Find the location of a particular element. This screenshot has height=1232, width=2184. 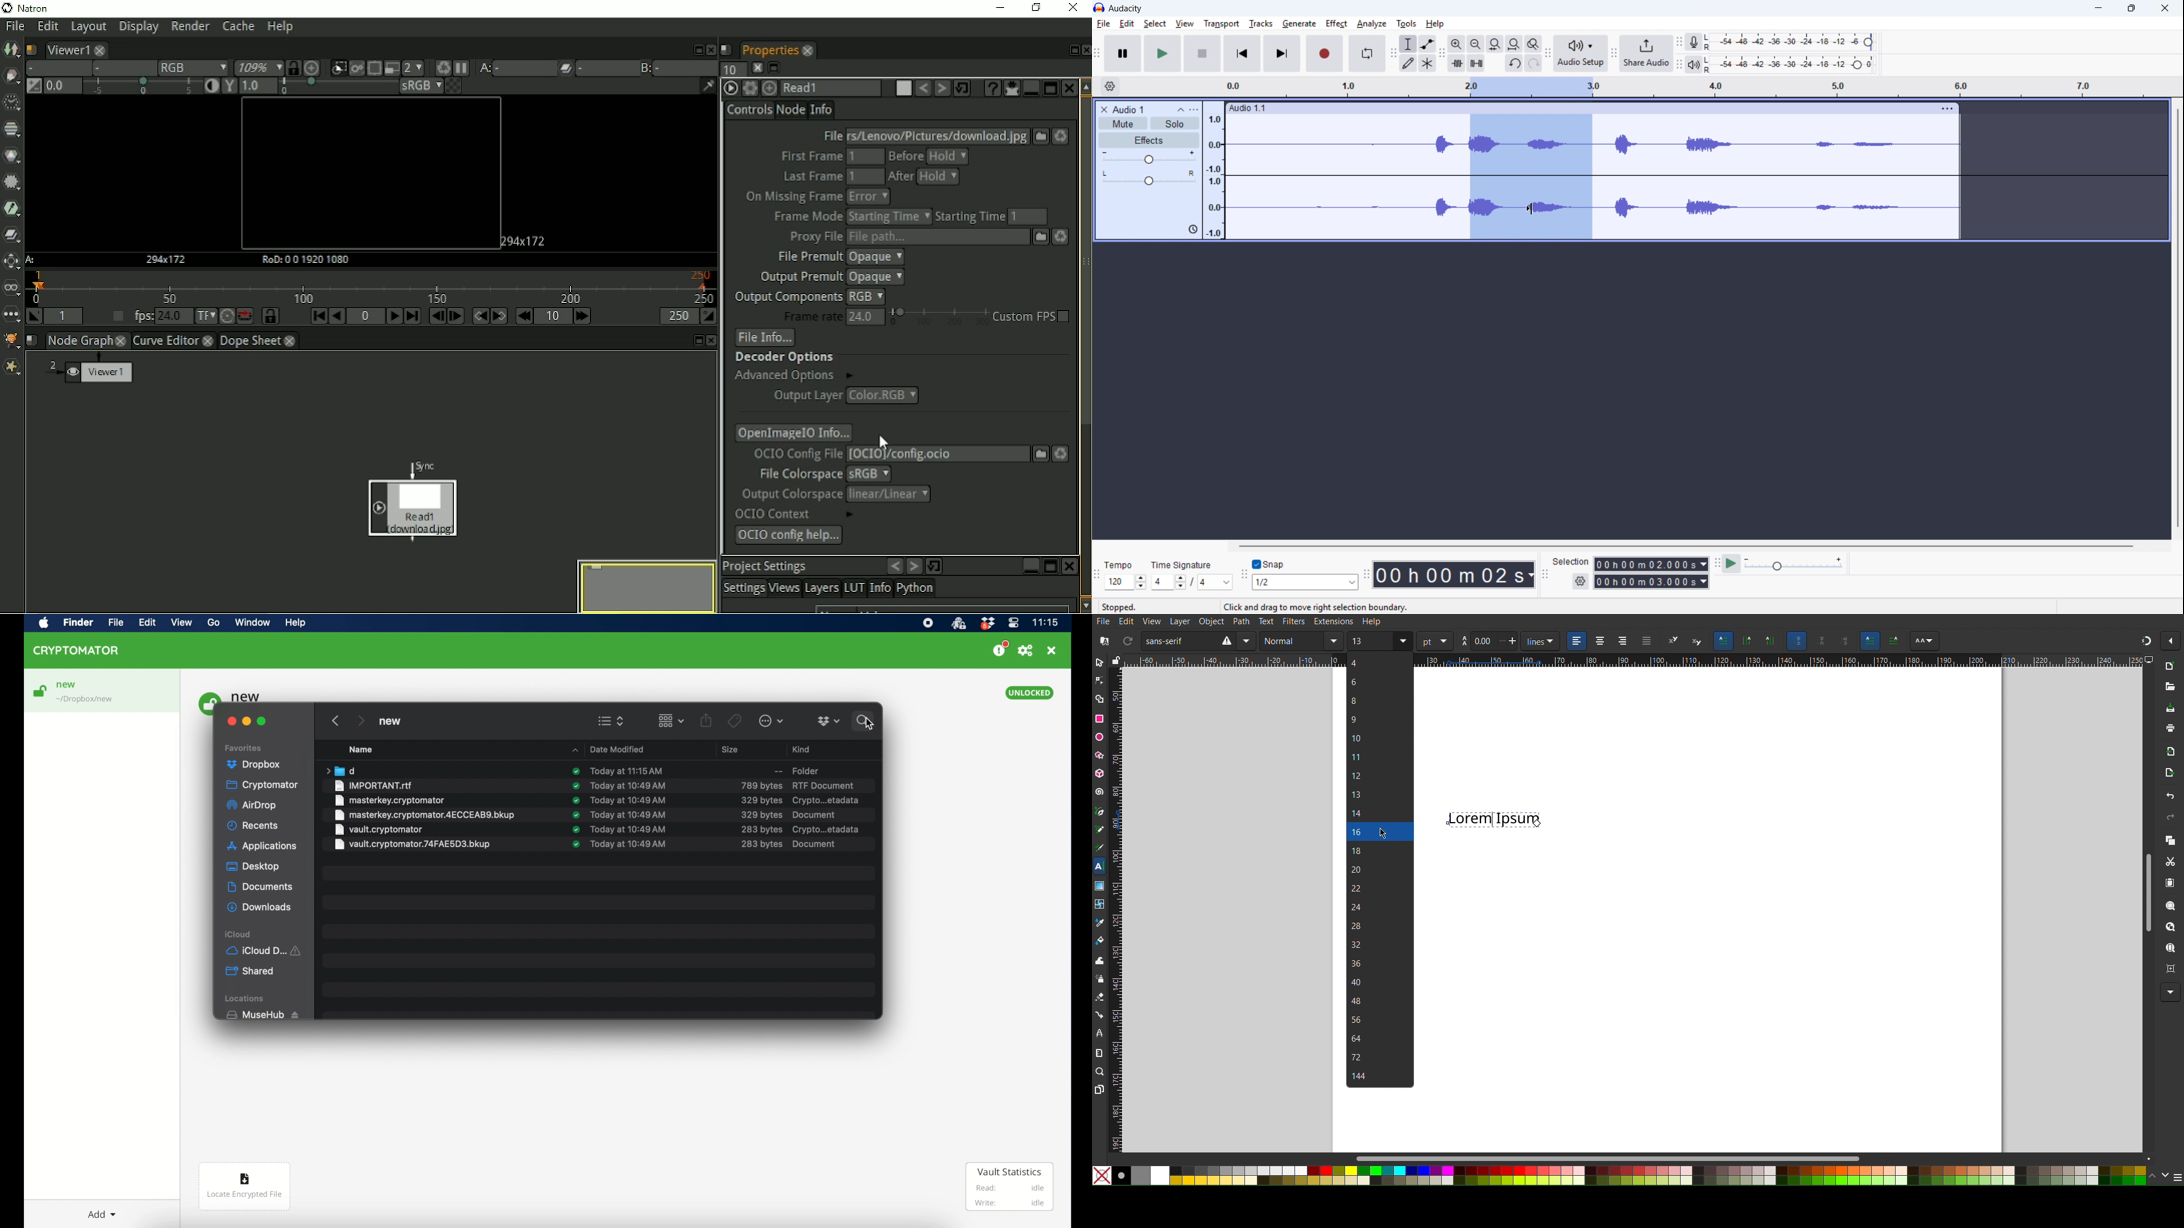

Scaling Objects settings is located at coordinates (1747, 641).